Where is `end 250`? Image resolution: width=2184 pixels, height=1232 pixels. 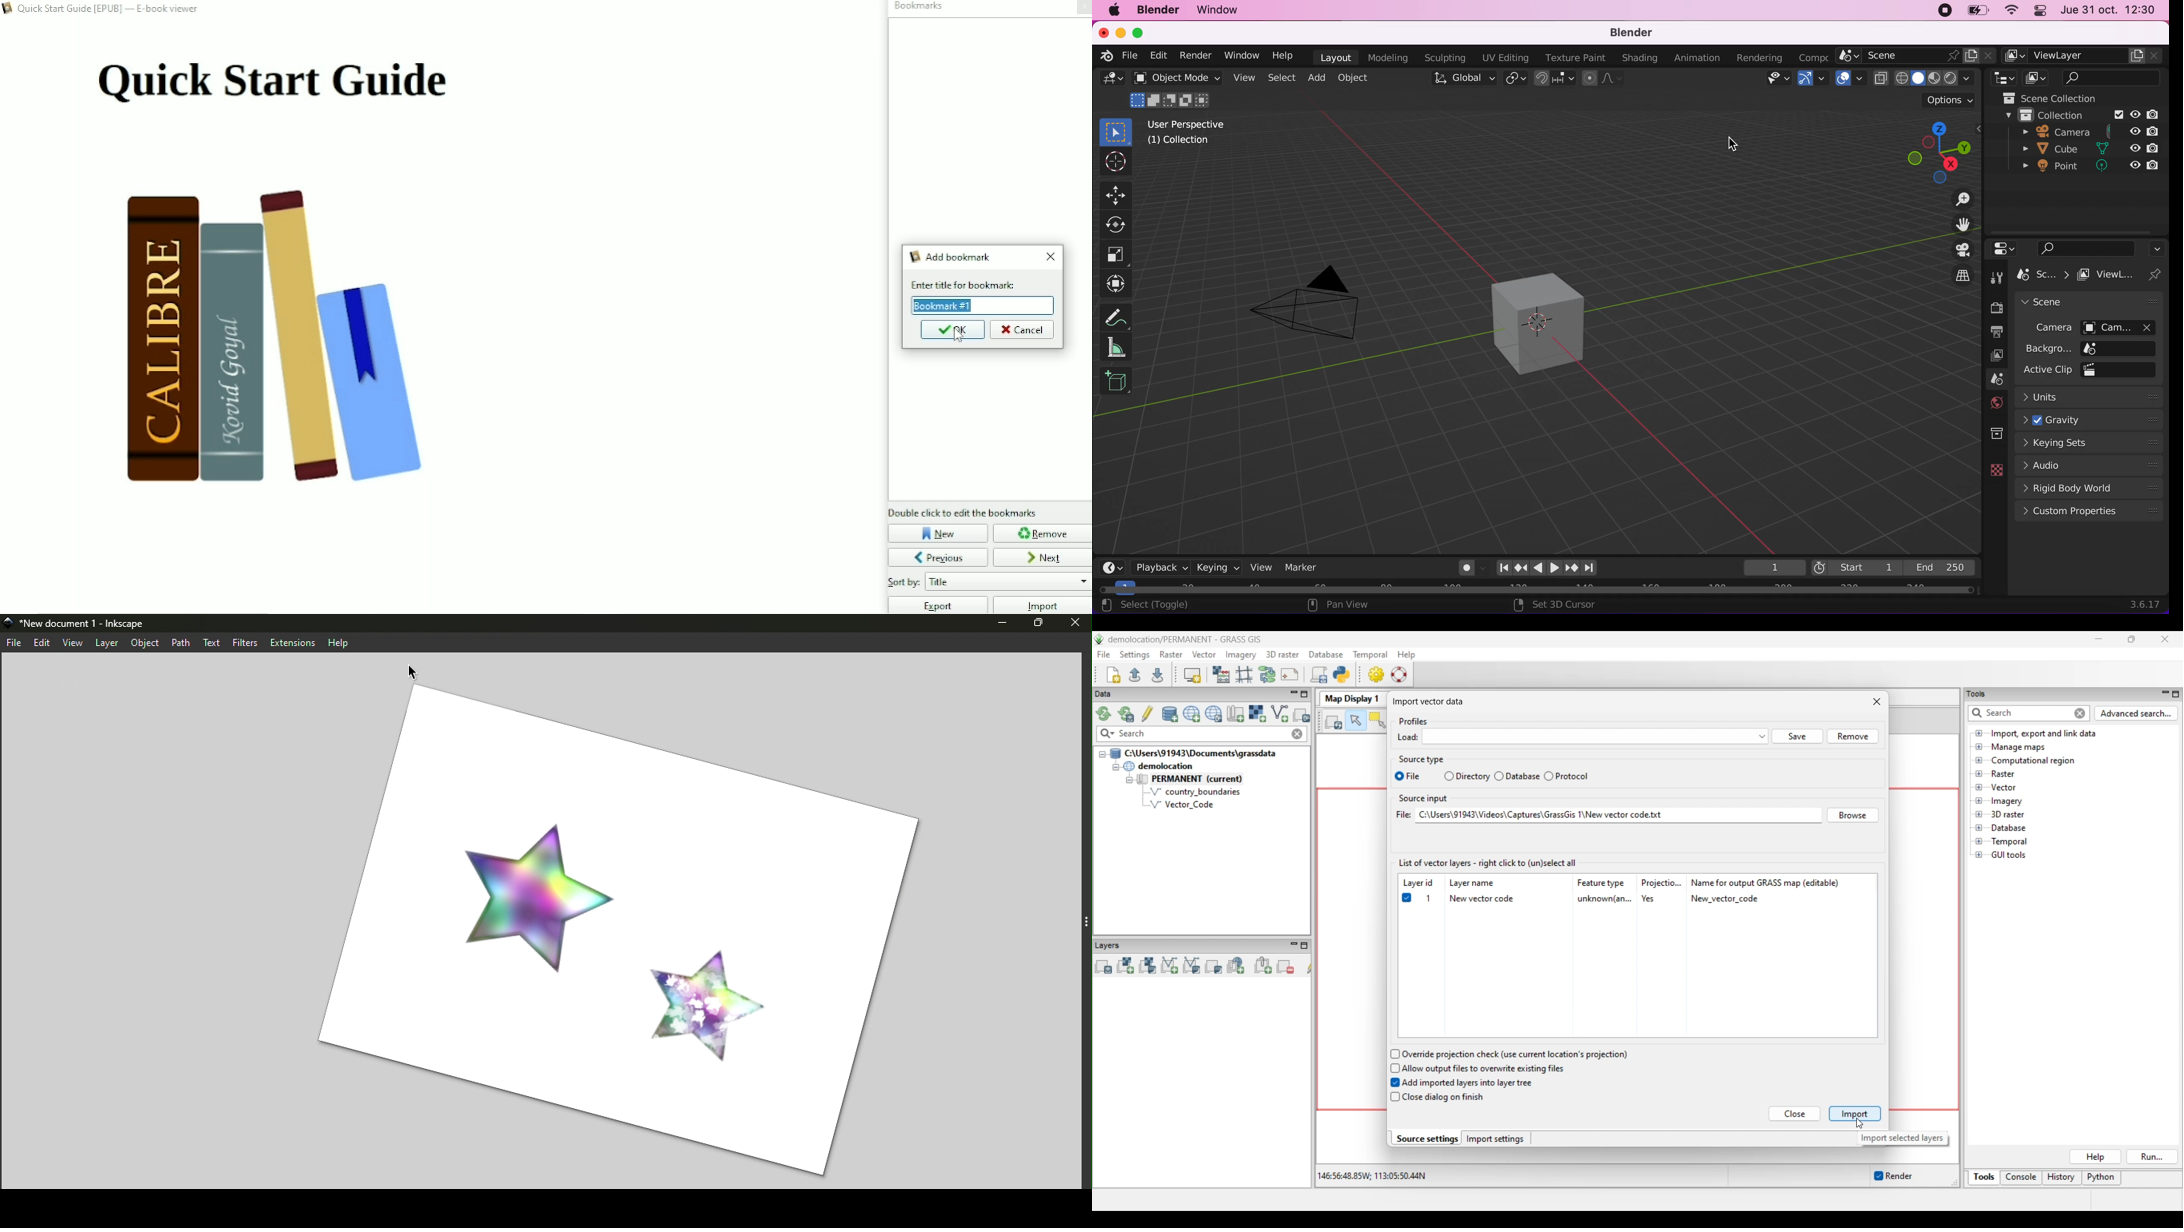 end 250 is located at coordinates (1943, 568).